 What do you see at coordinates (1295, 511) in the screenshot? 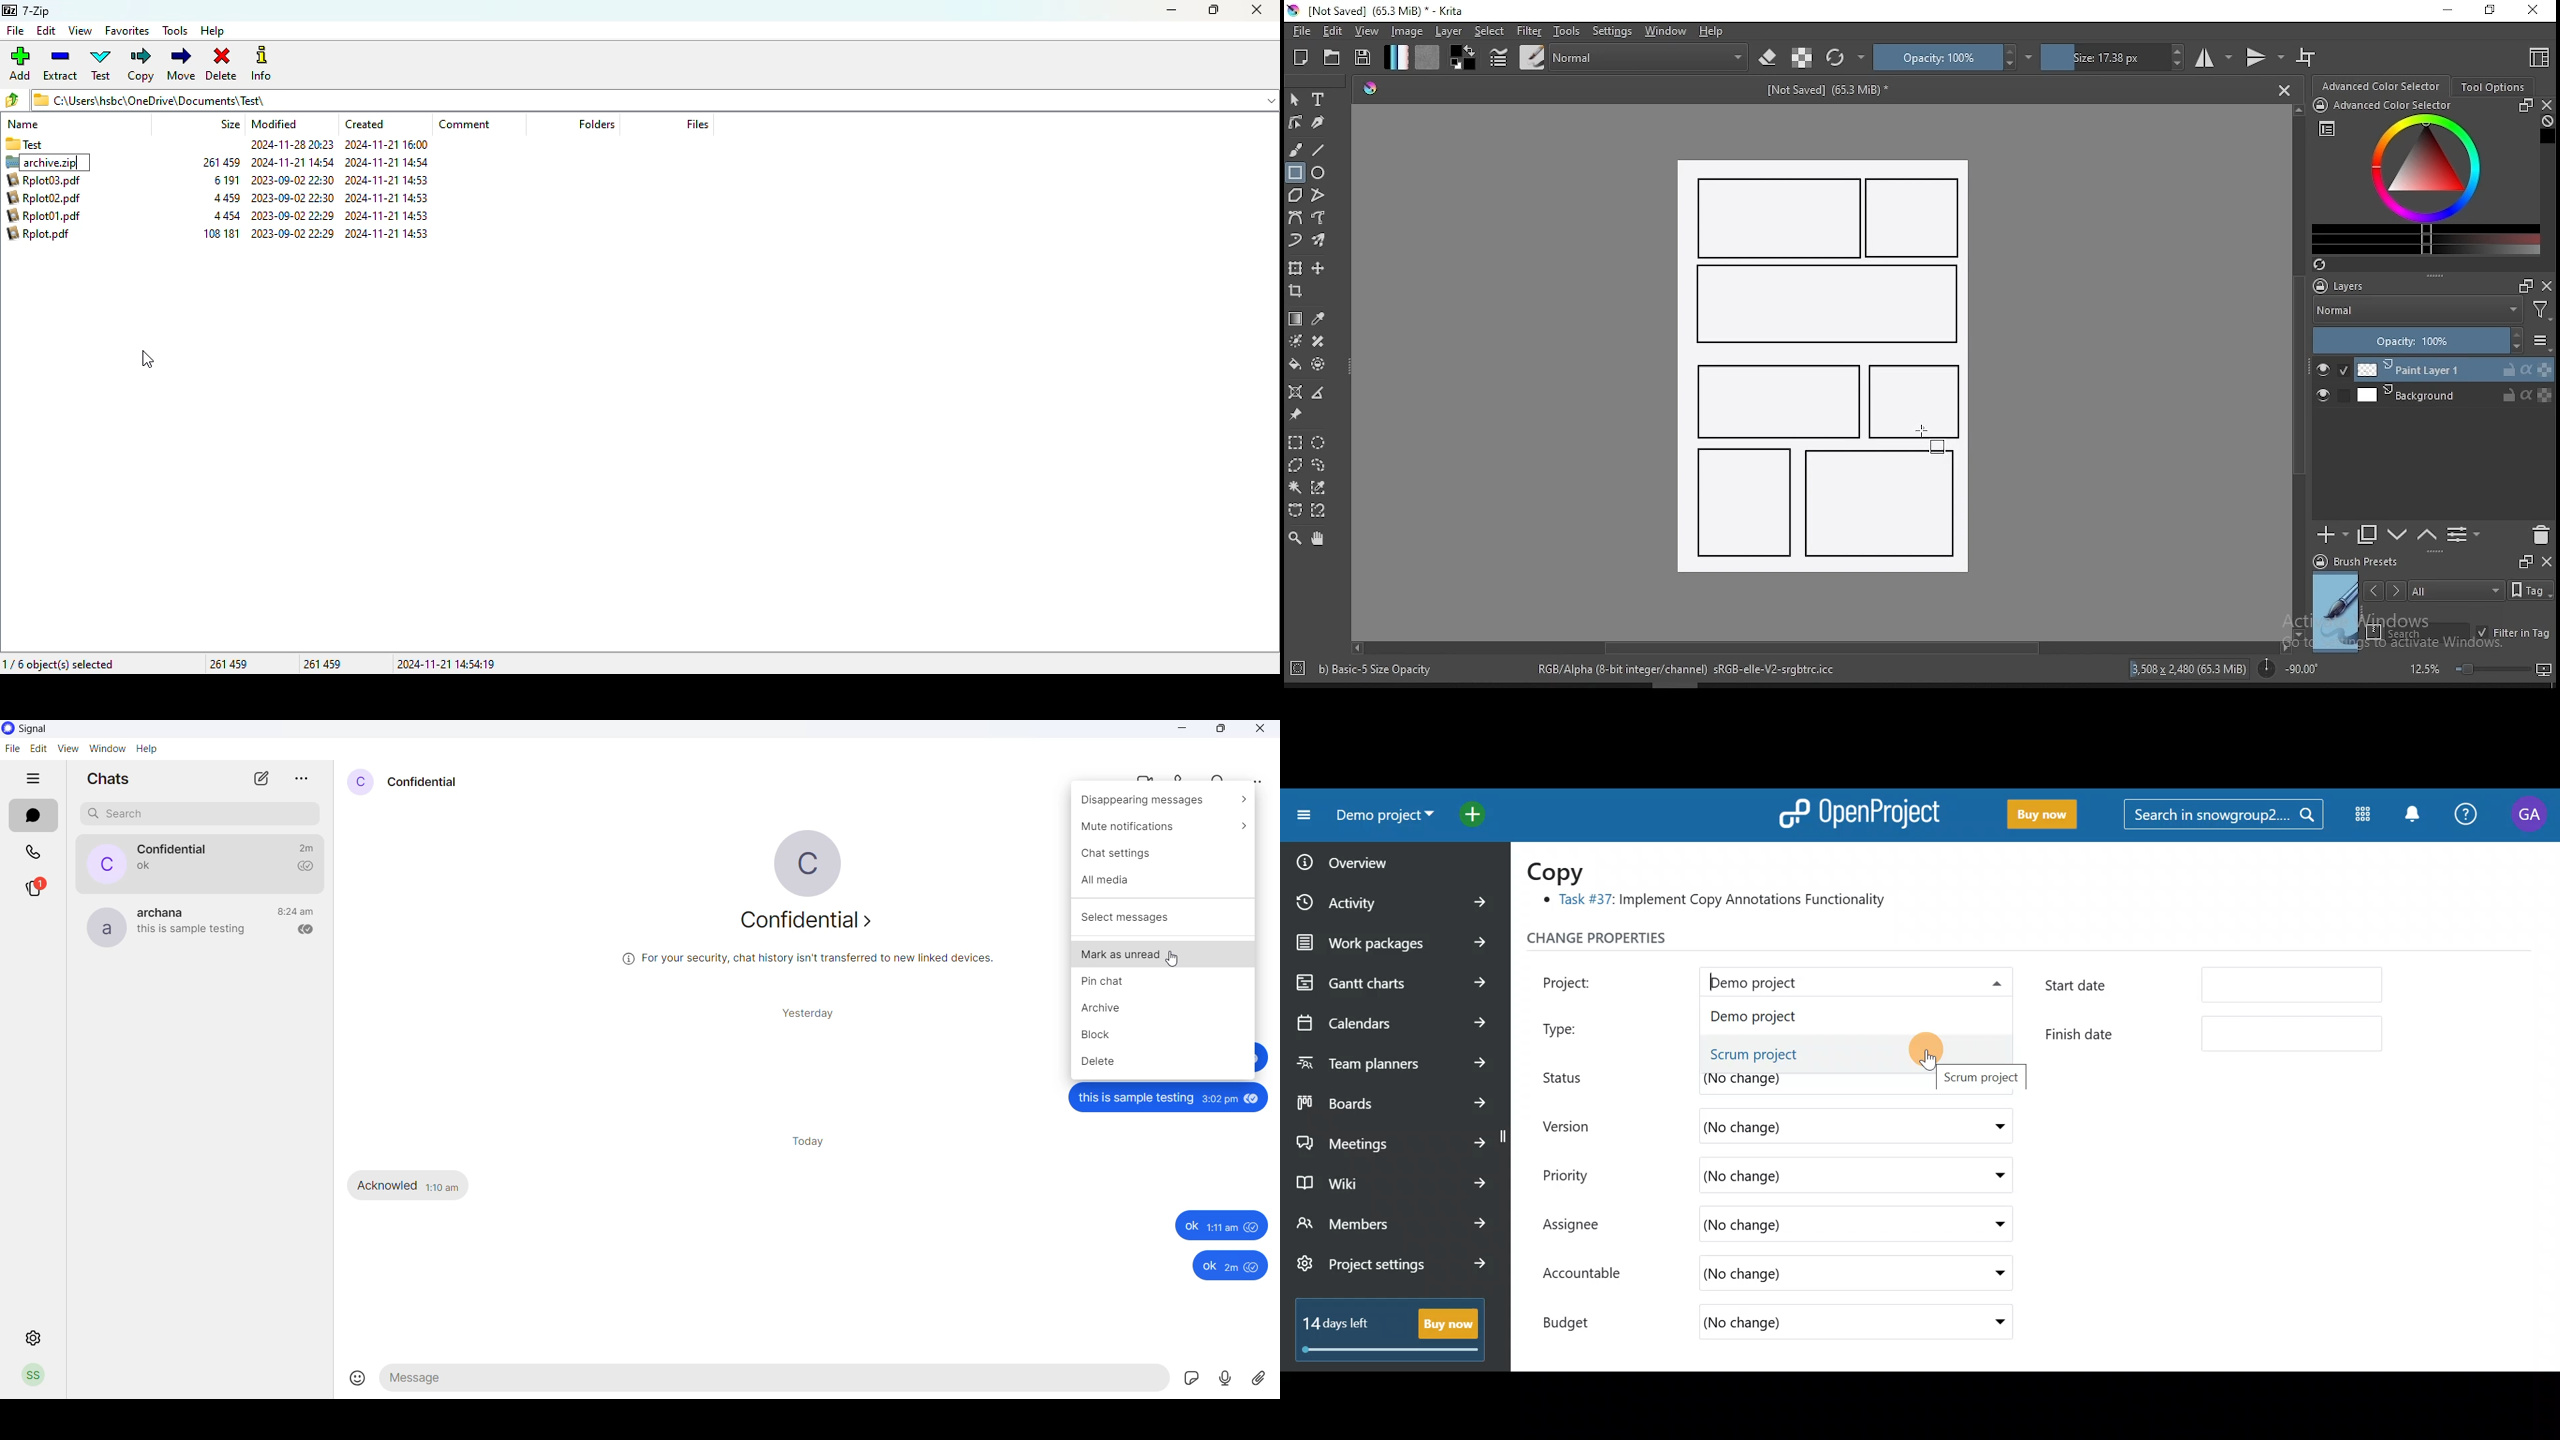
I see `bezier curve selection tool` at bounding box center [1295, 511].